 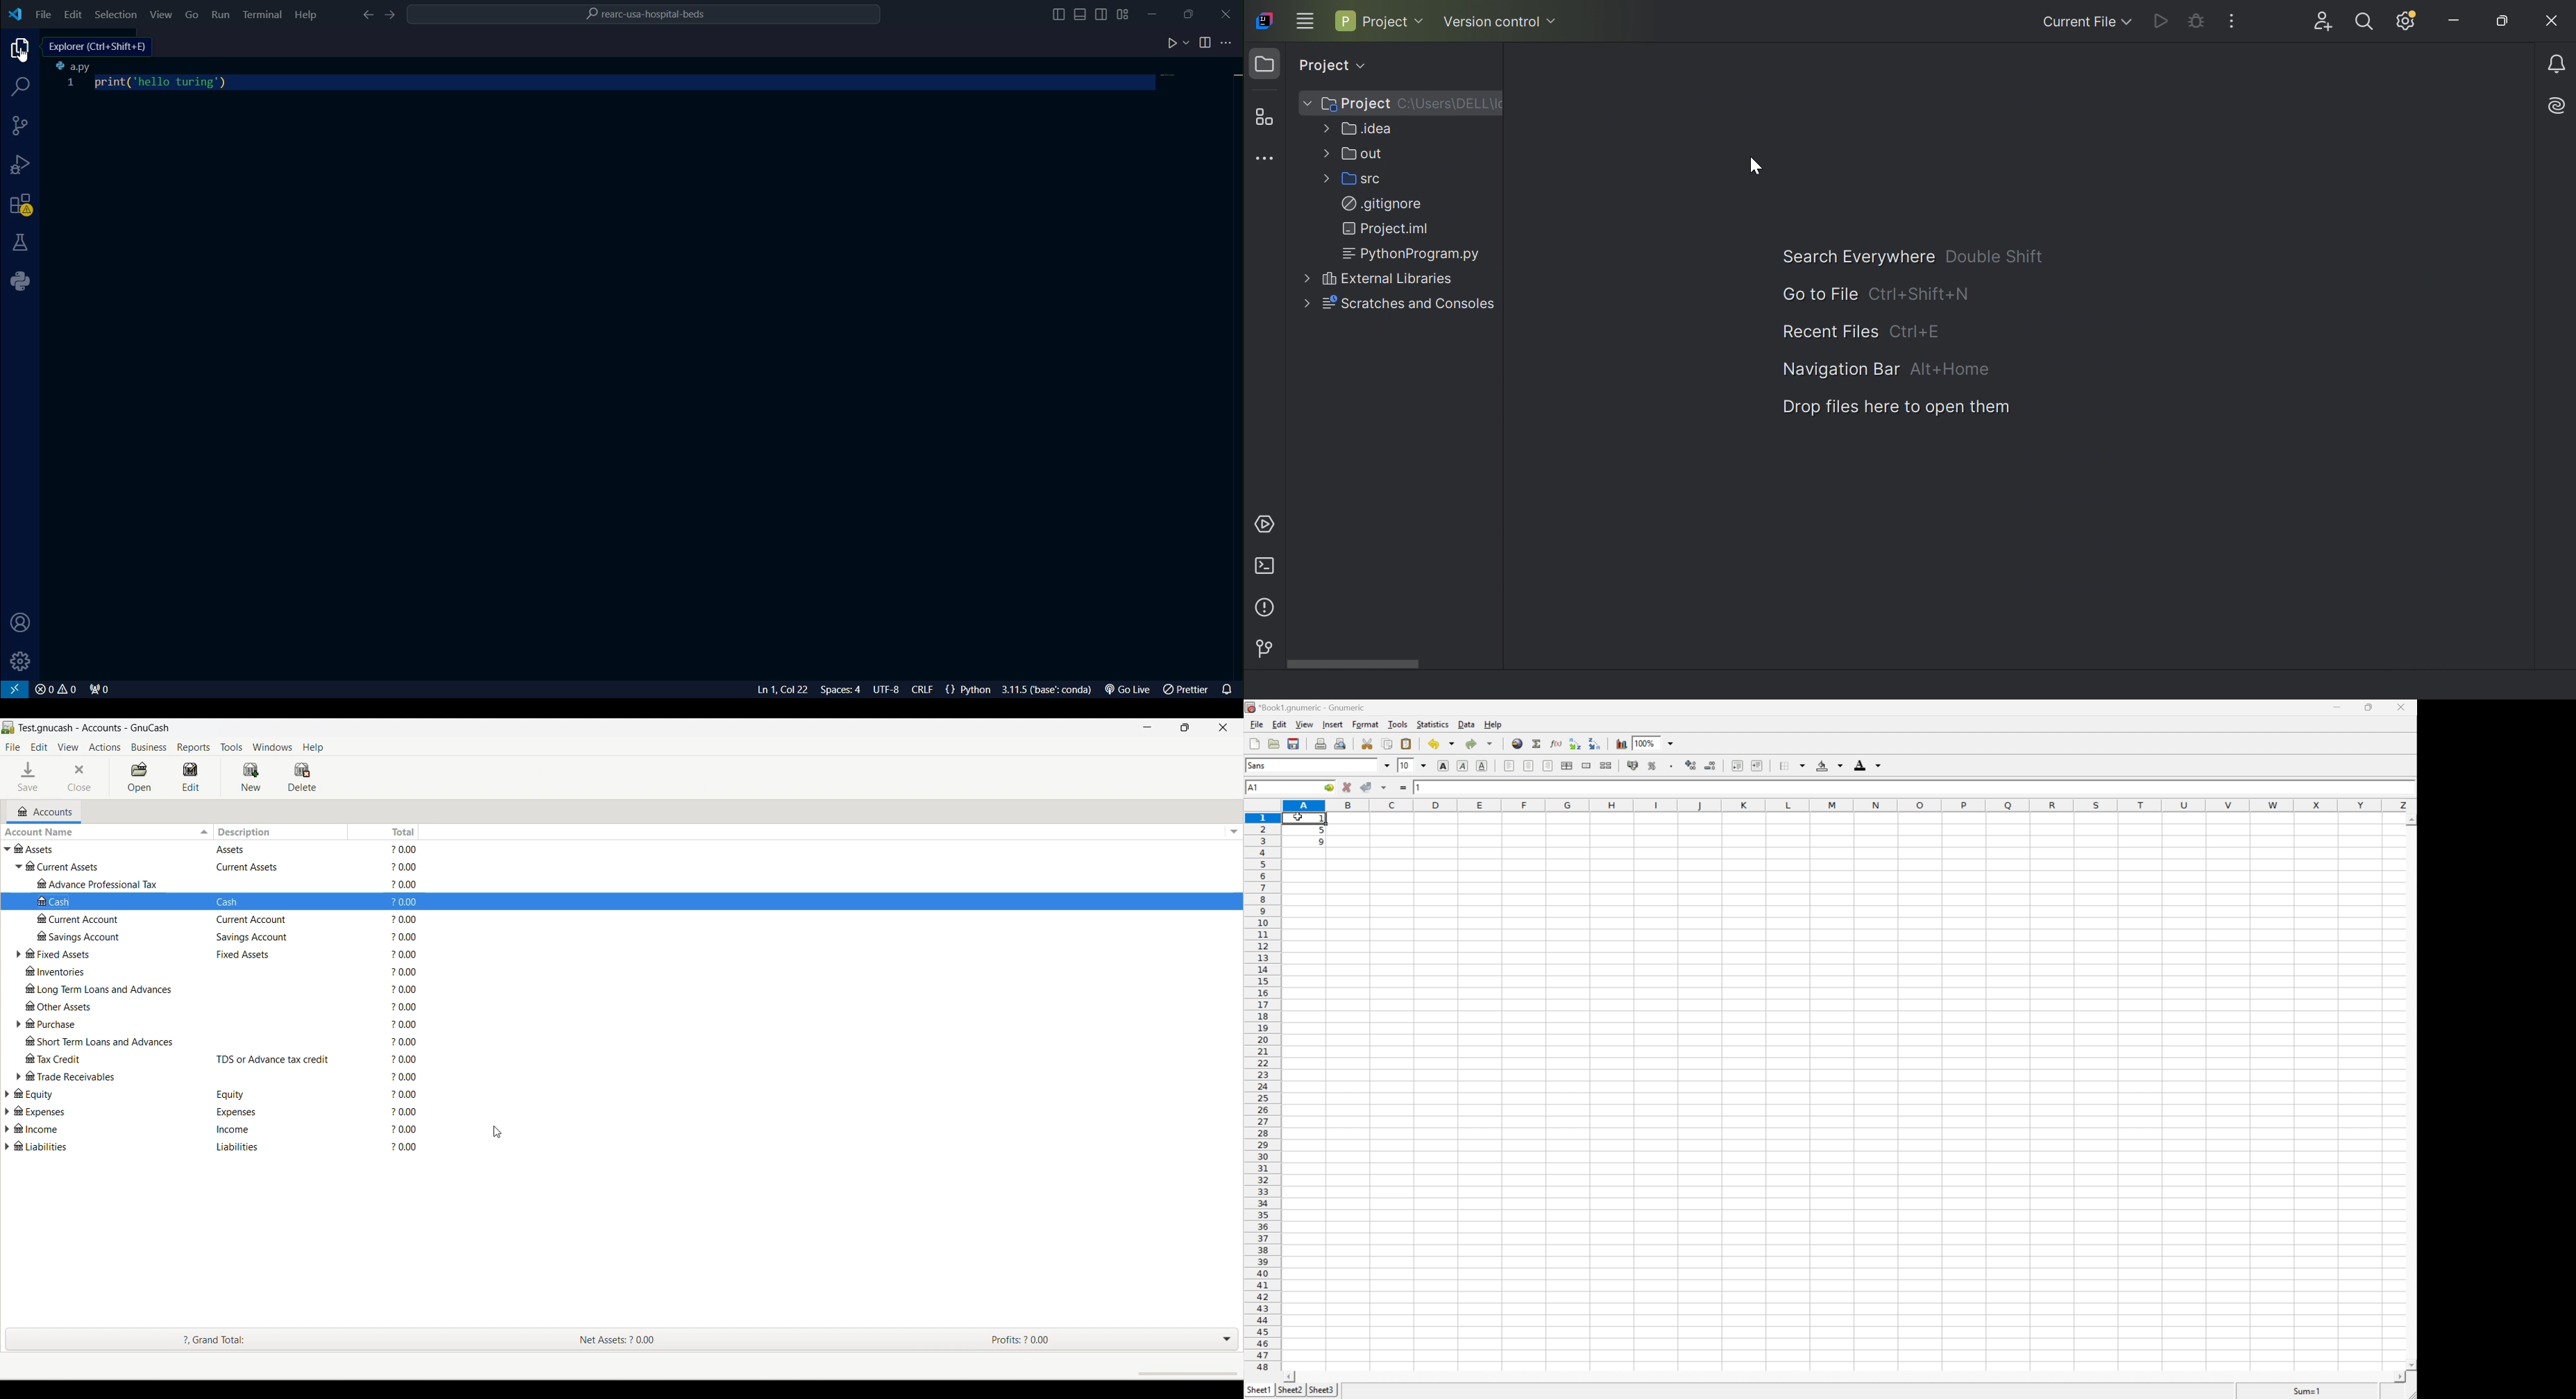 What do you see at coordinates (1633, 766) in the screenshot?
I see `format selection as accounting` at bounding box center [1633, 766].